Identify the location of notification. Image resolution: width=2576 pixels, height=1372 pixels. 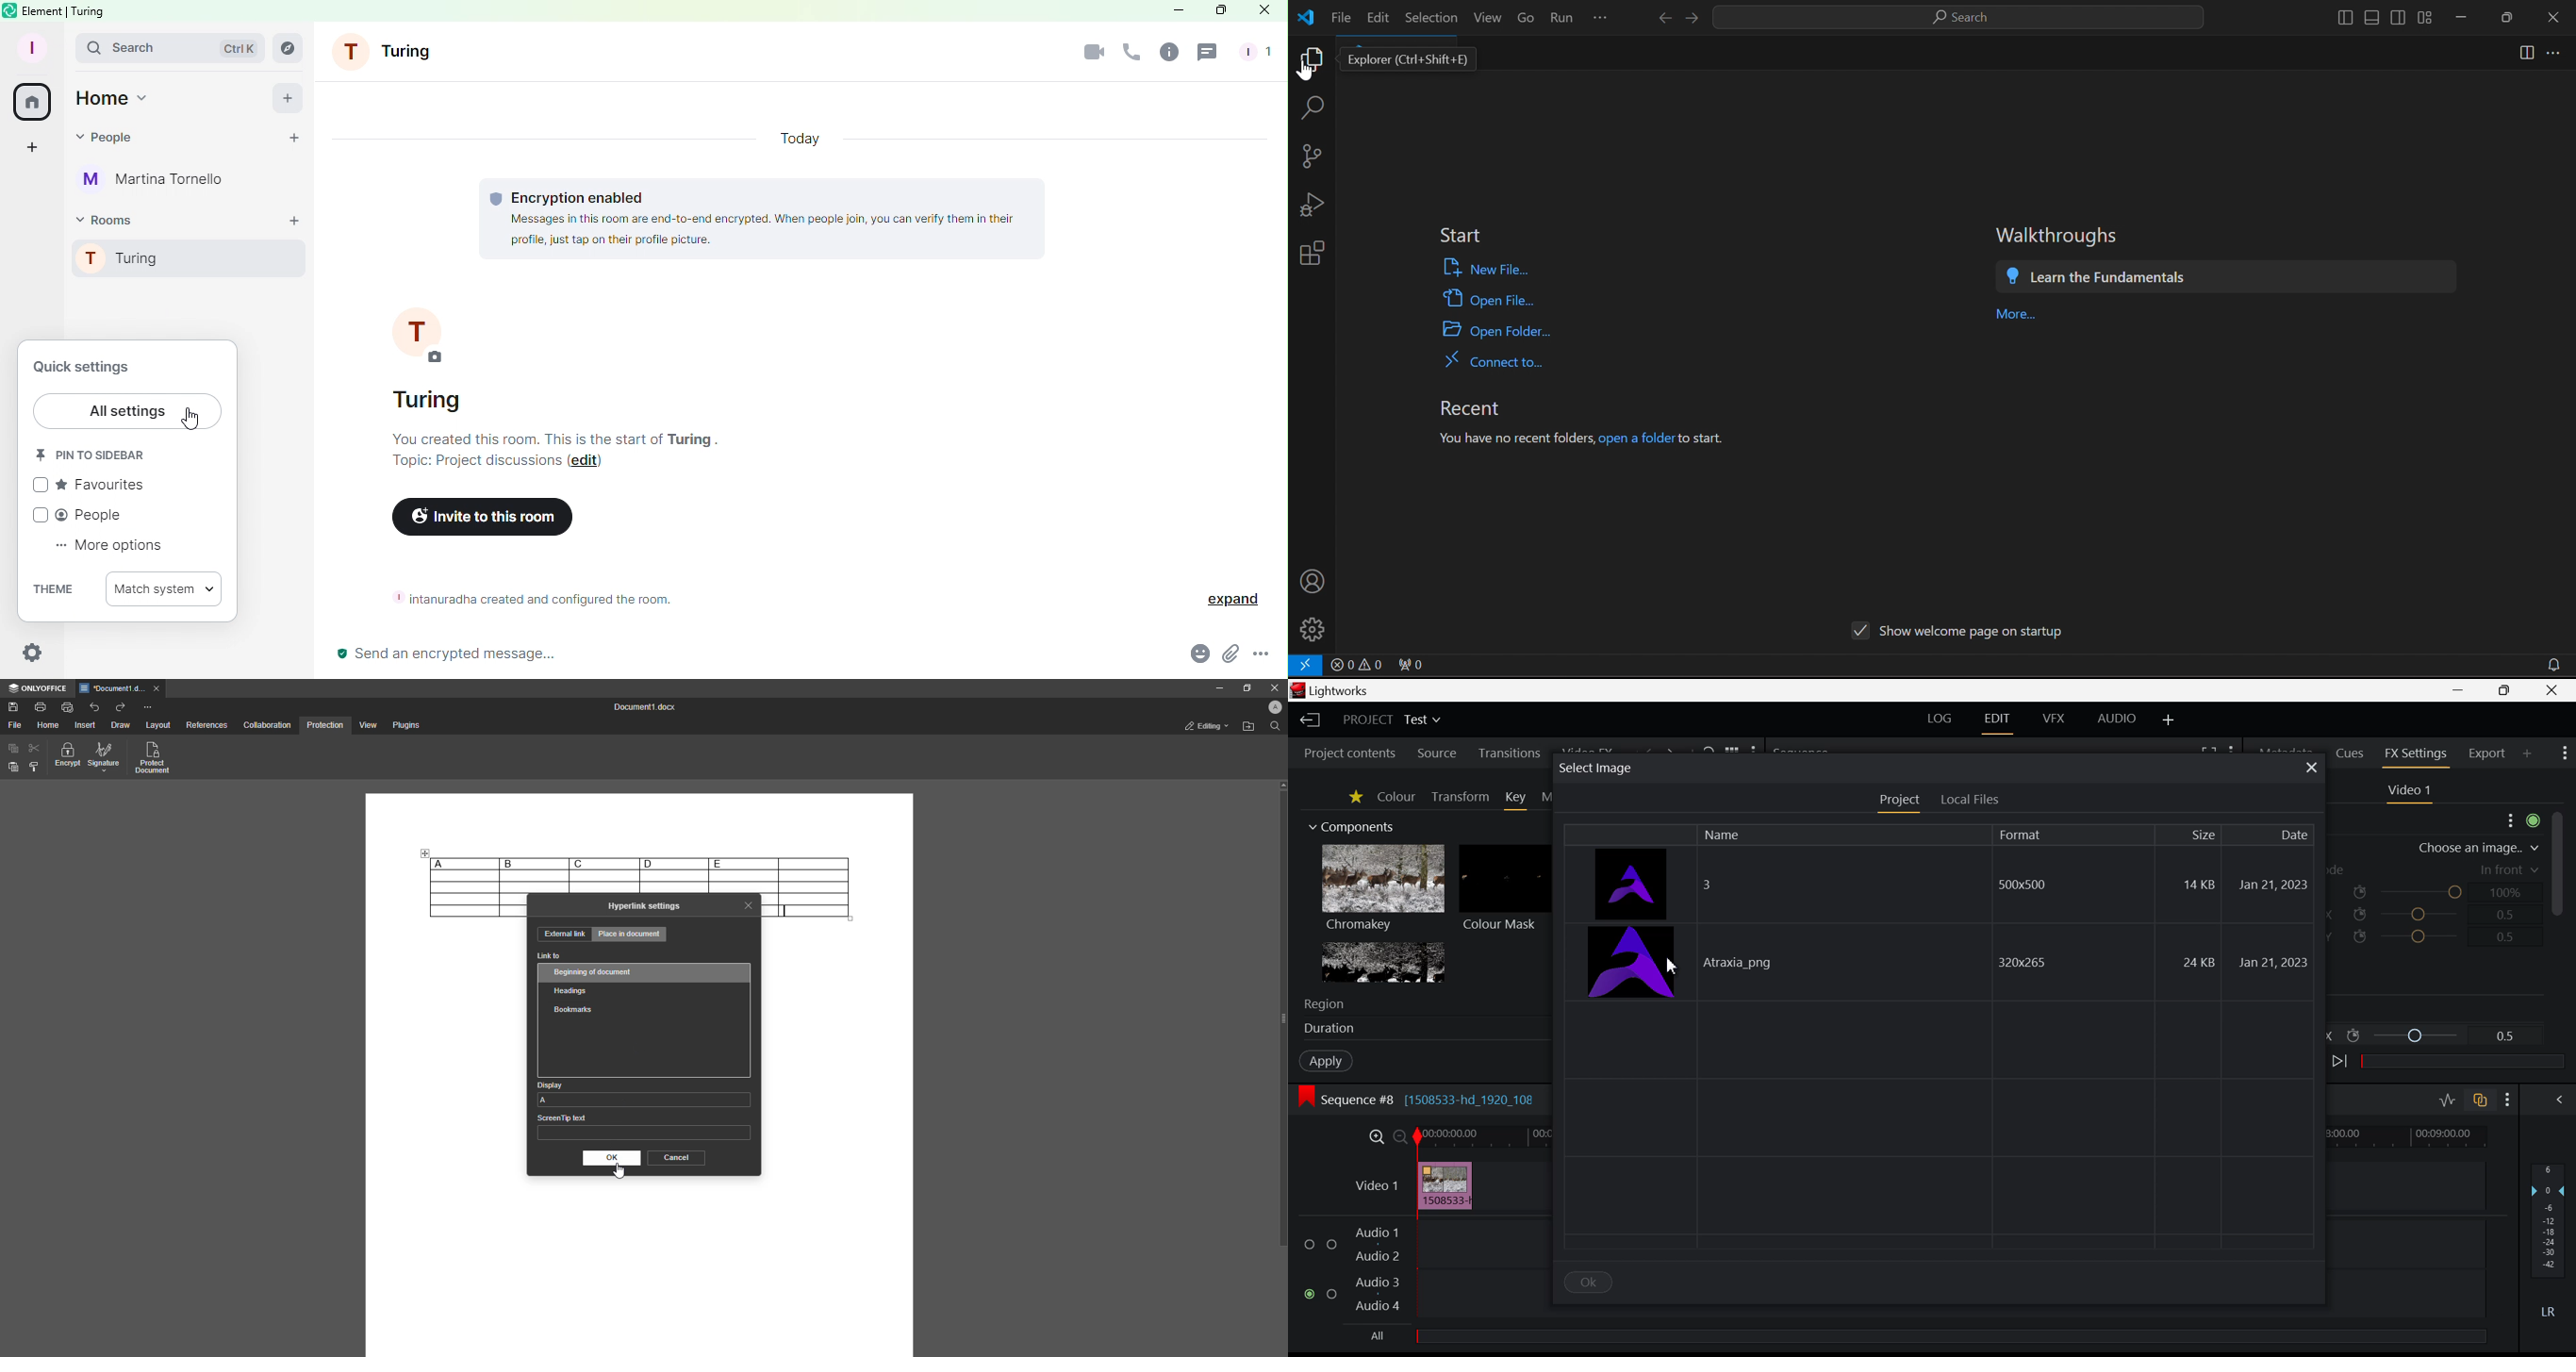
(2557, 665).